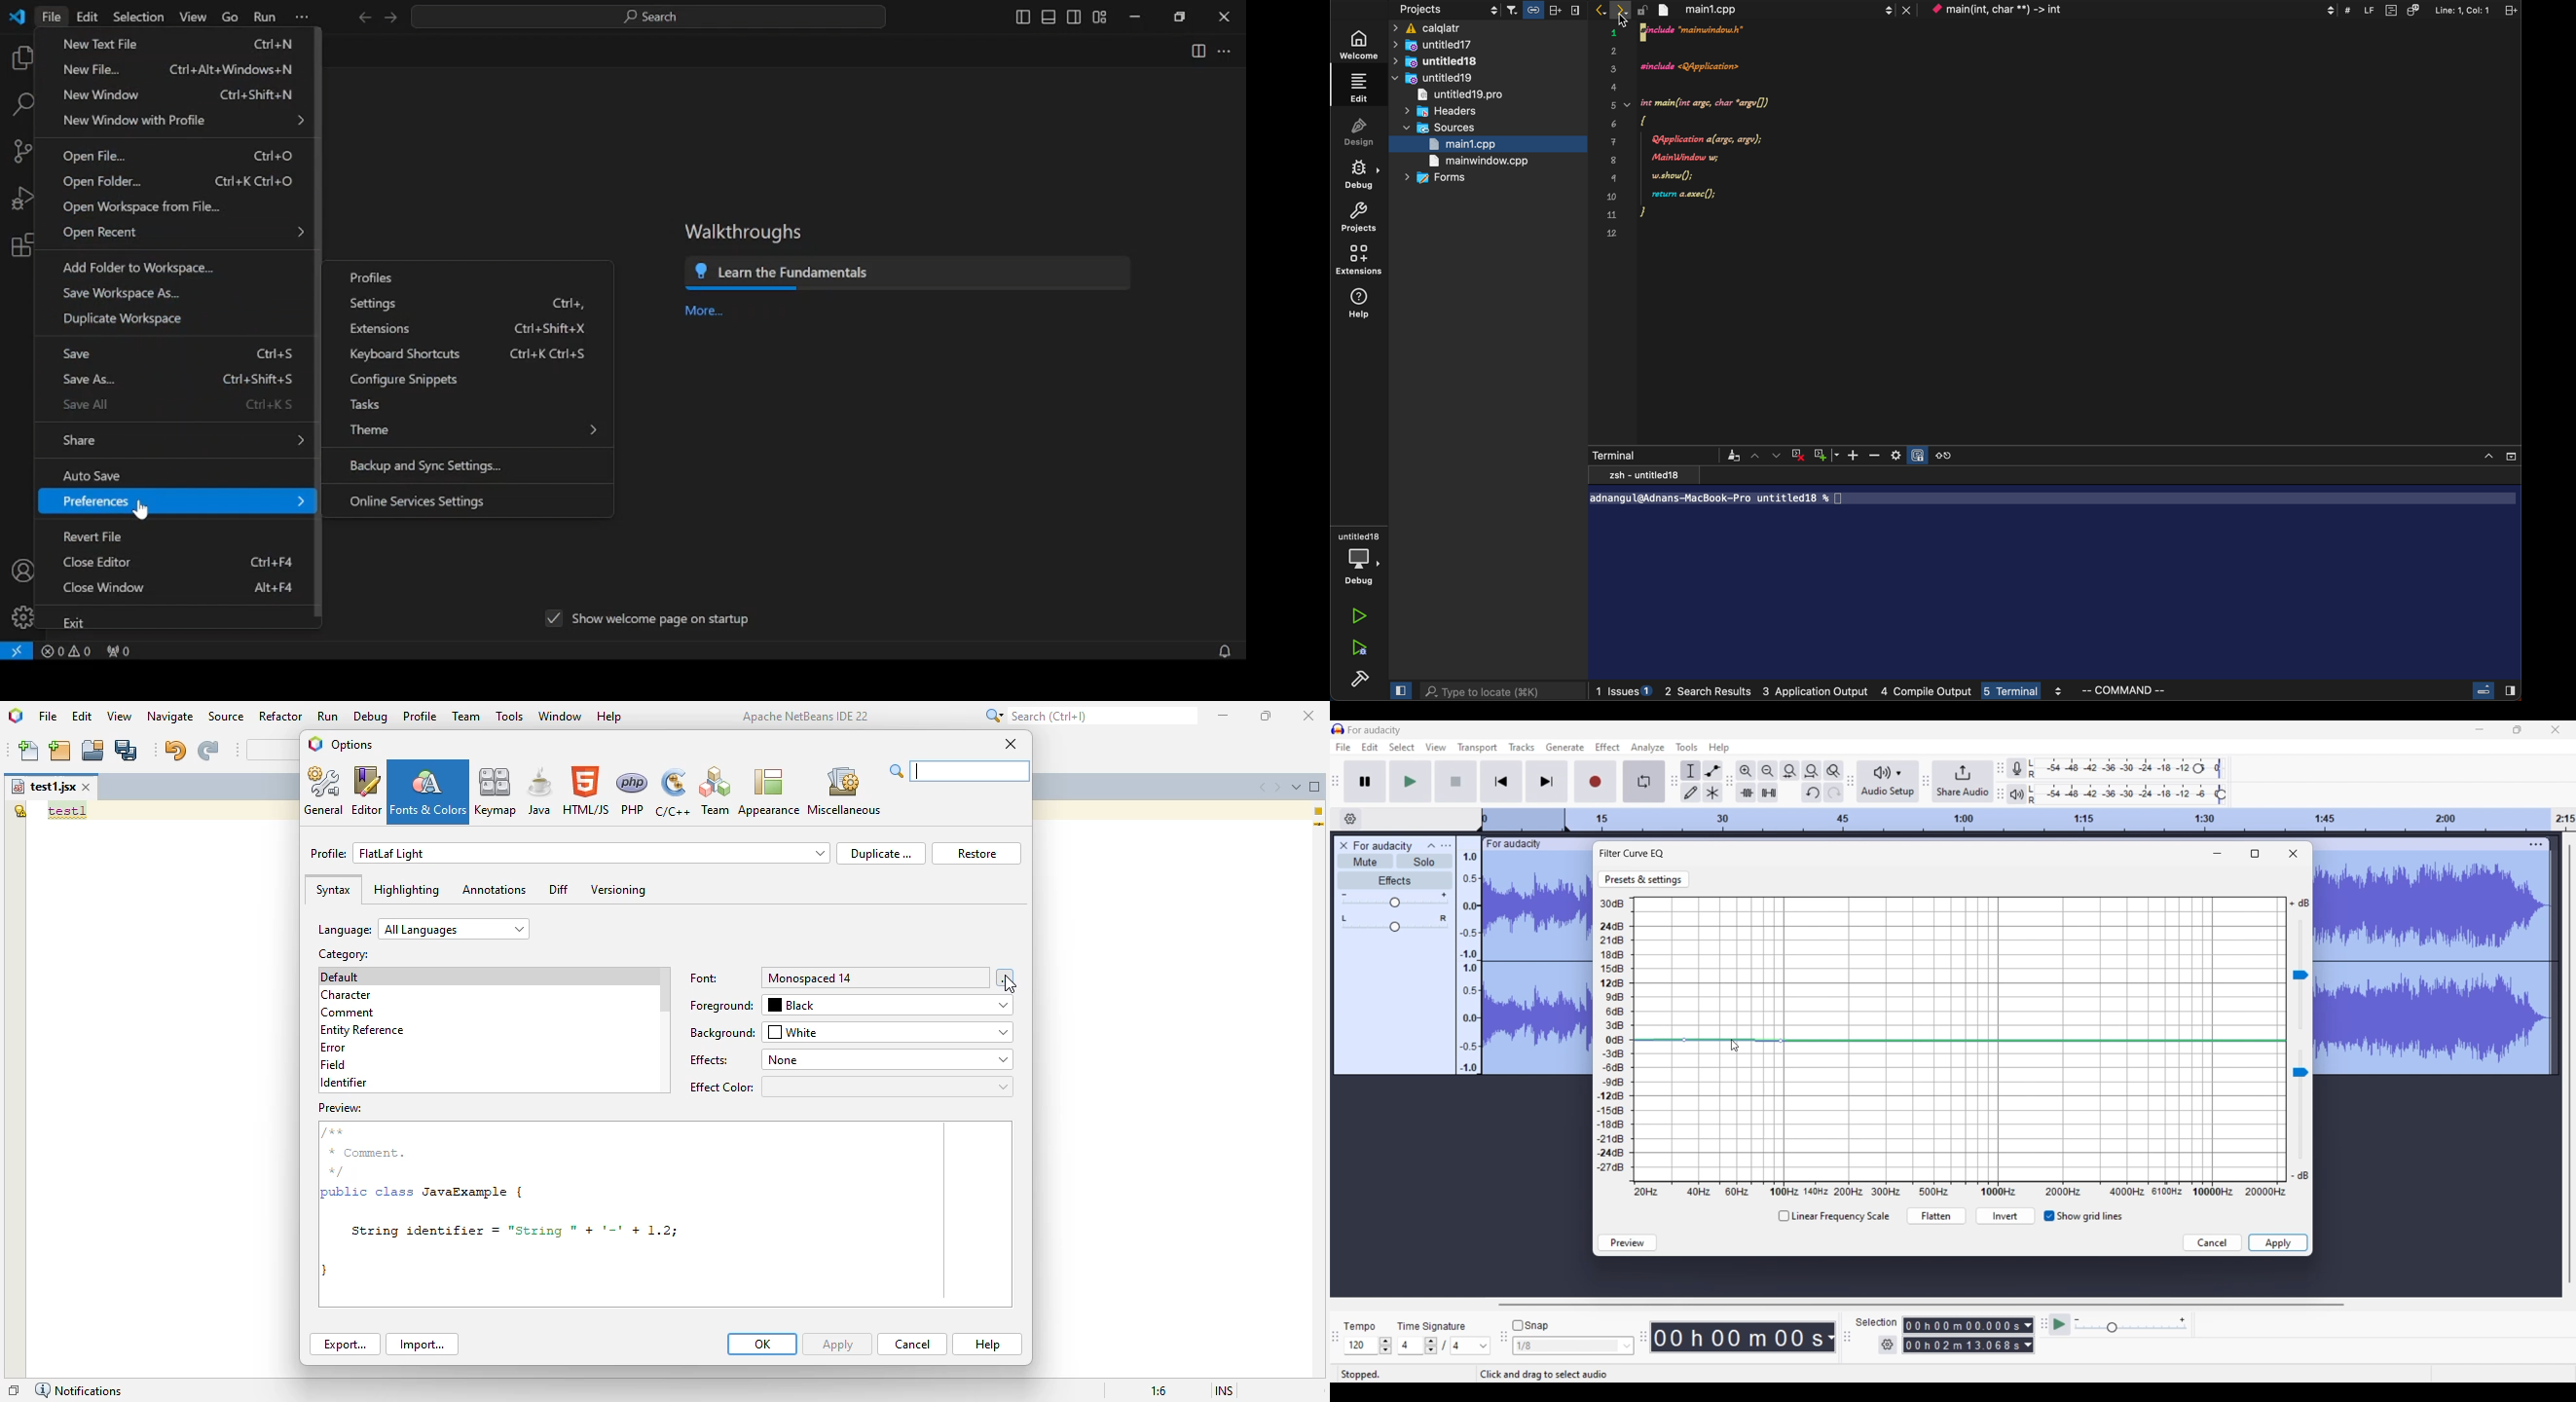 Image resolution: width=2576 pixels, height=1428 pixels. I want to click on Lock, so click(1917, 454).